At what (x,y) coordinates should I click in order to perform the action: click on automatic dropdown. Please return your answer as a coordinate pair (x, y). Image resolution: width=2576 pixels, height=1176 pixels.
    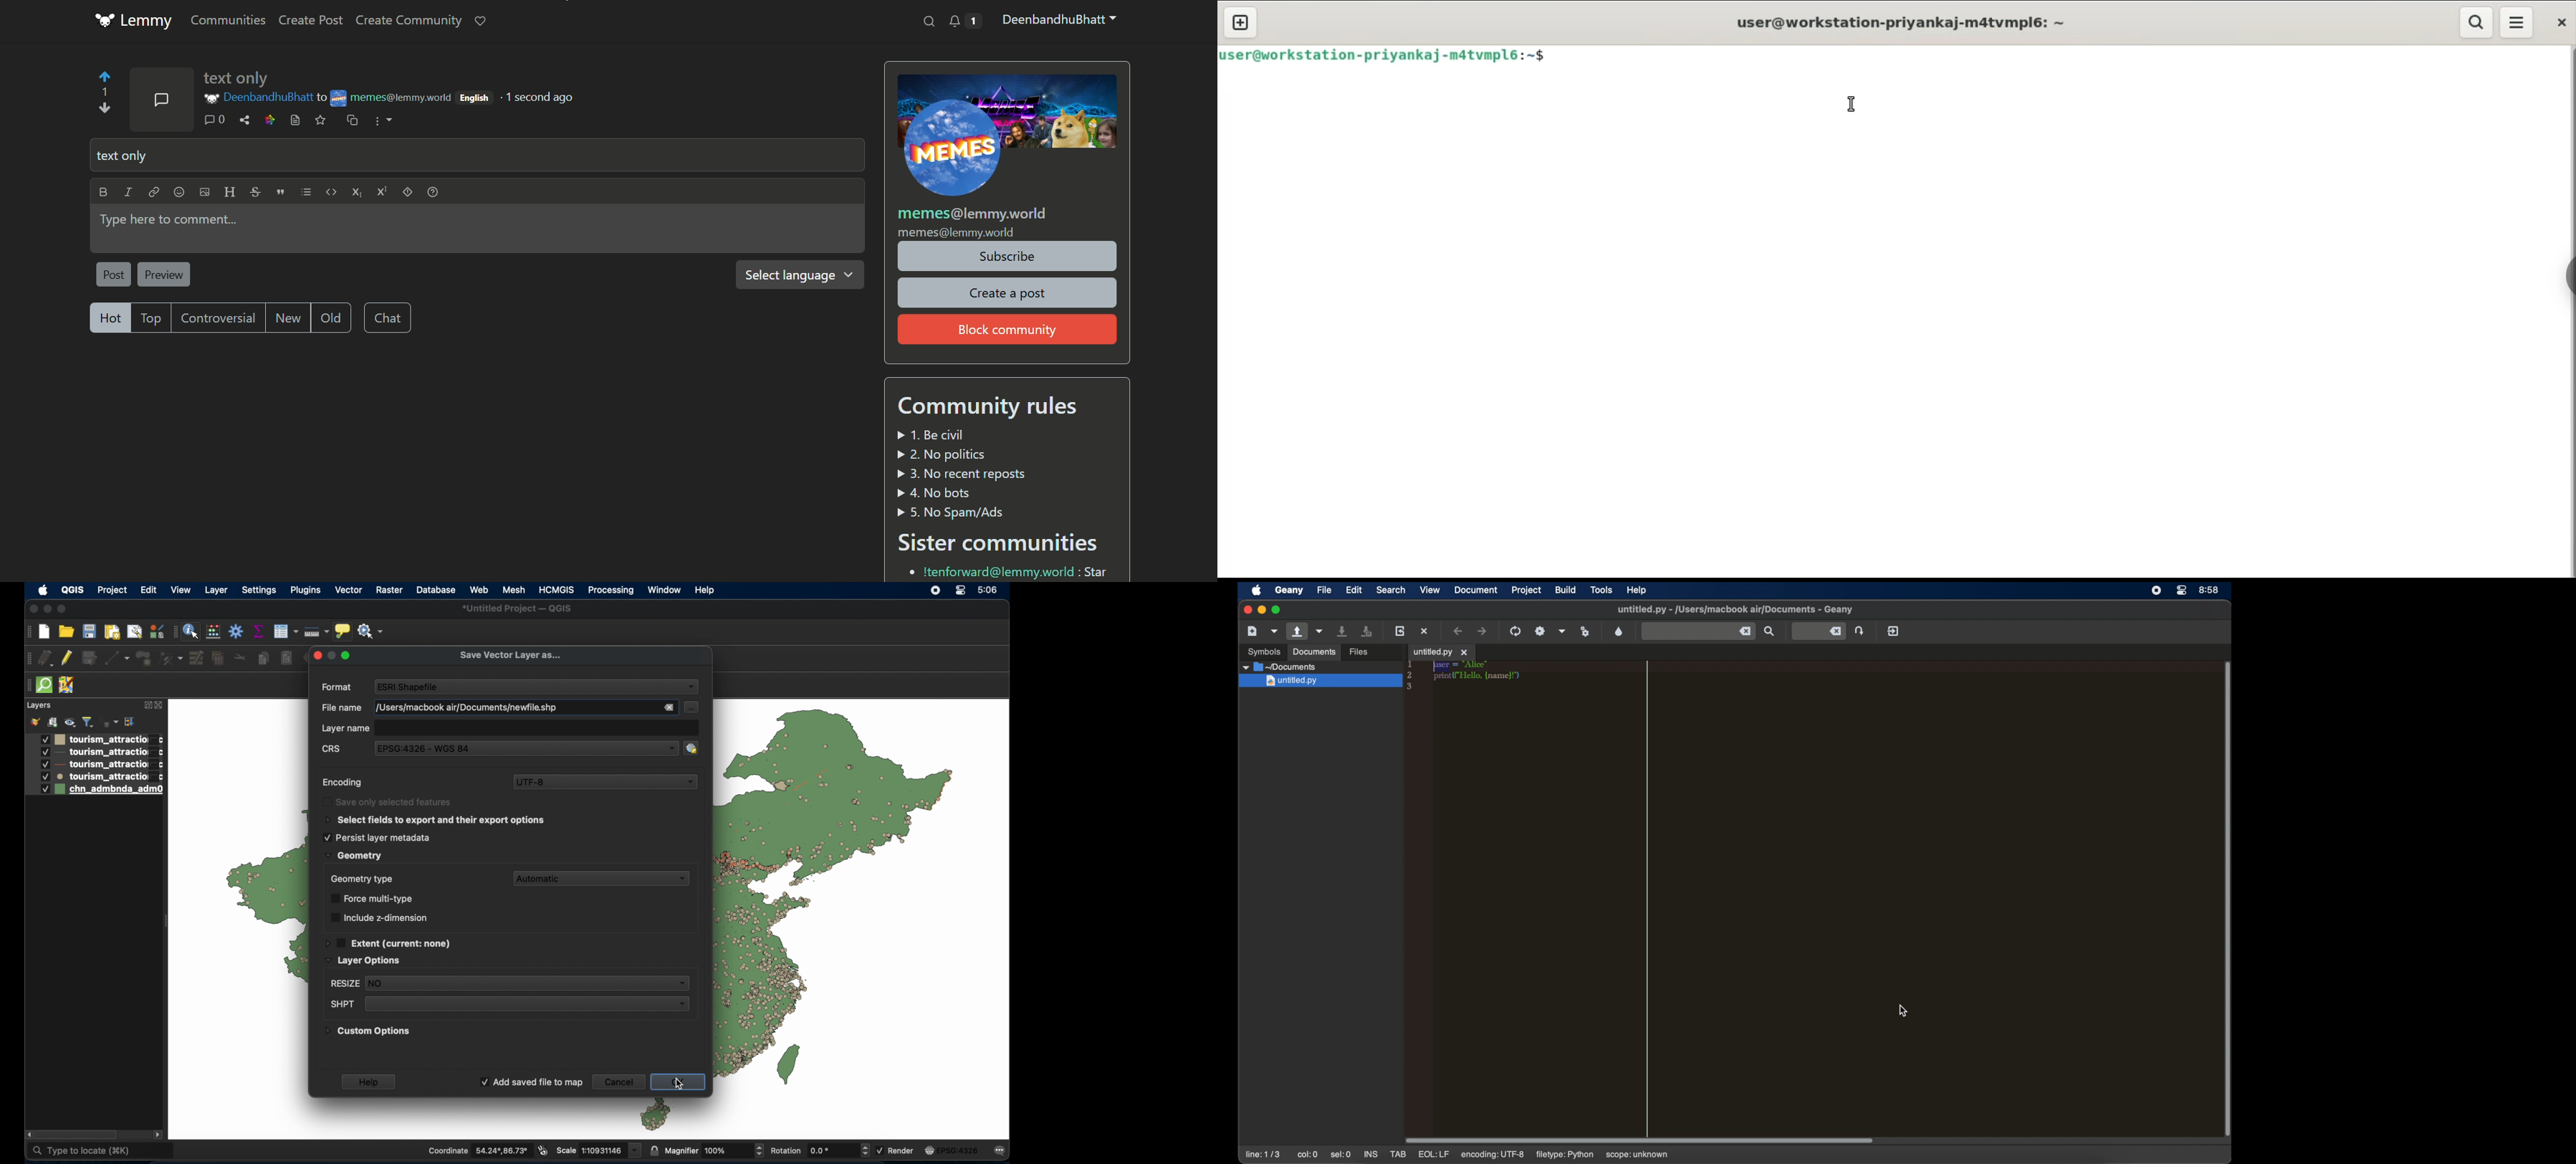
    Looking at the image, I should click on (604, 878).